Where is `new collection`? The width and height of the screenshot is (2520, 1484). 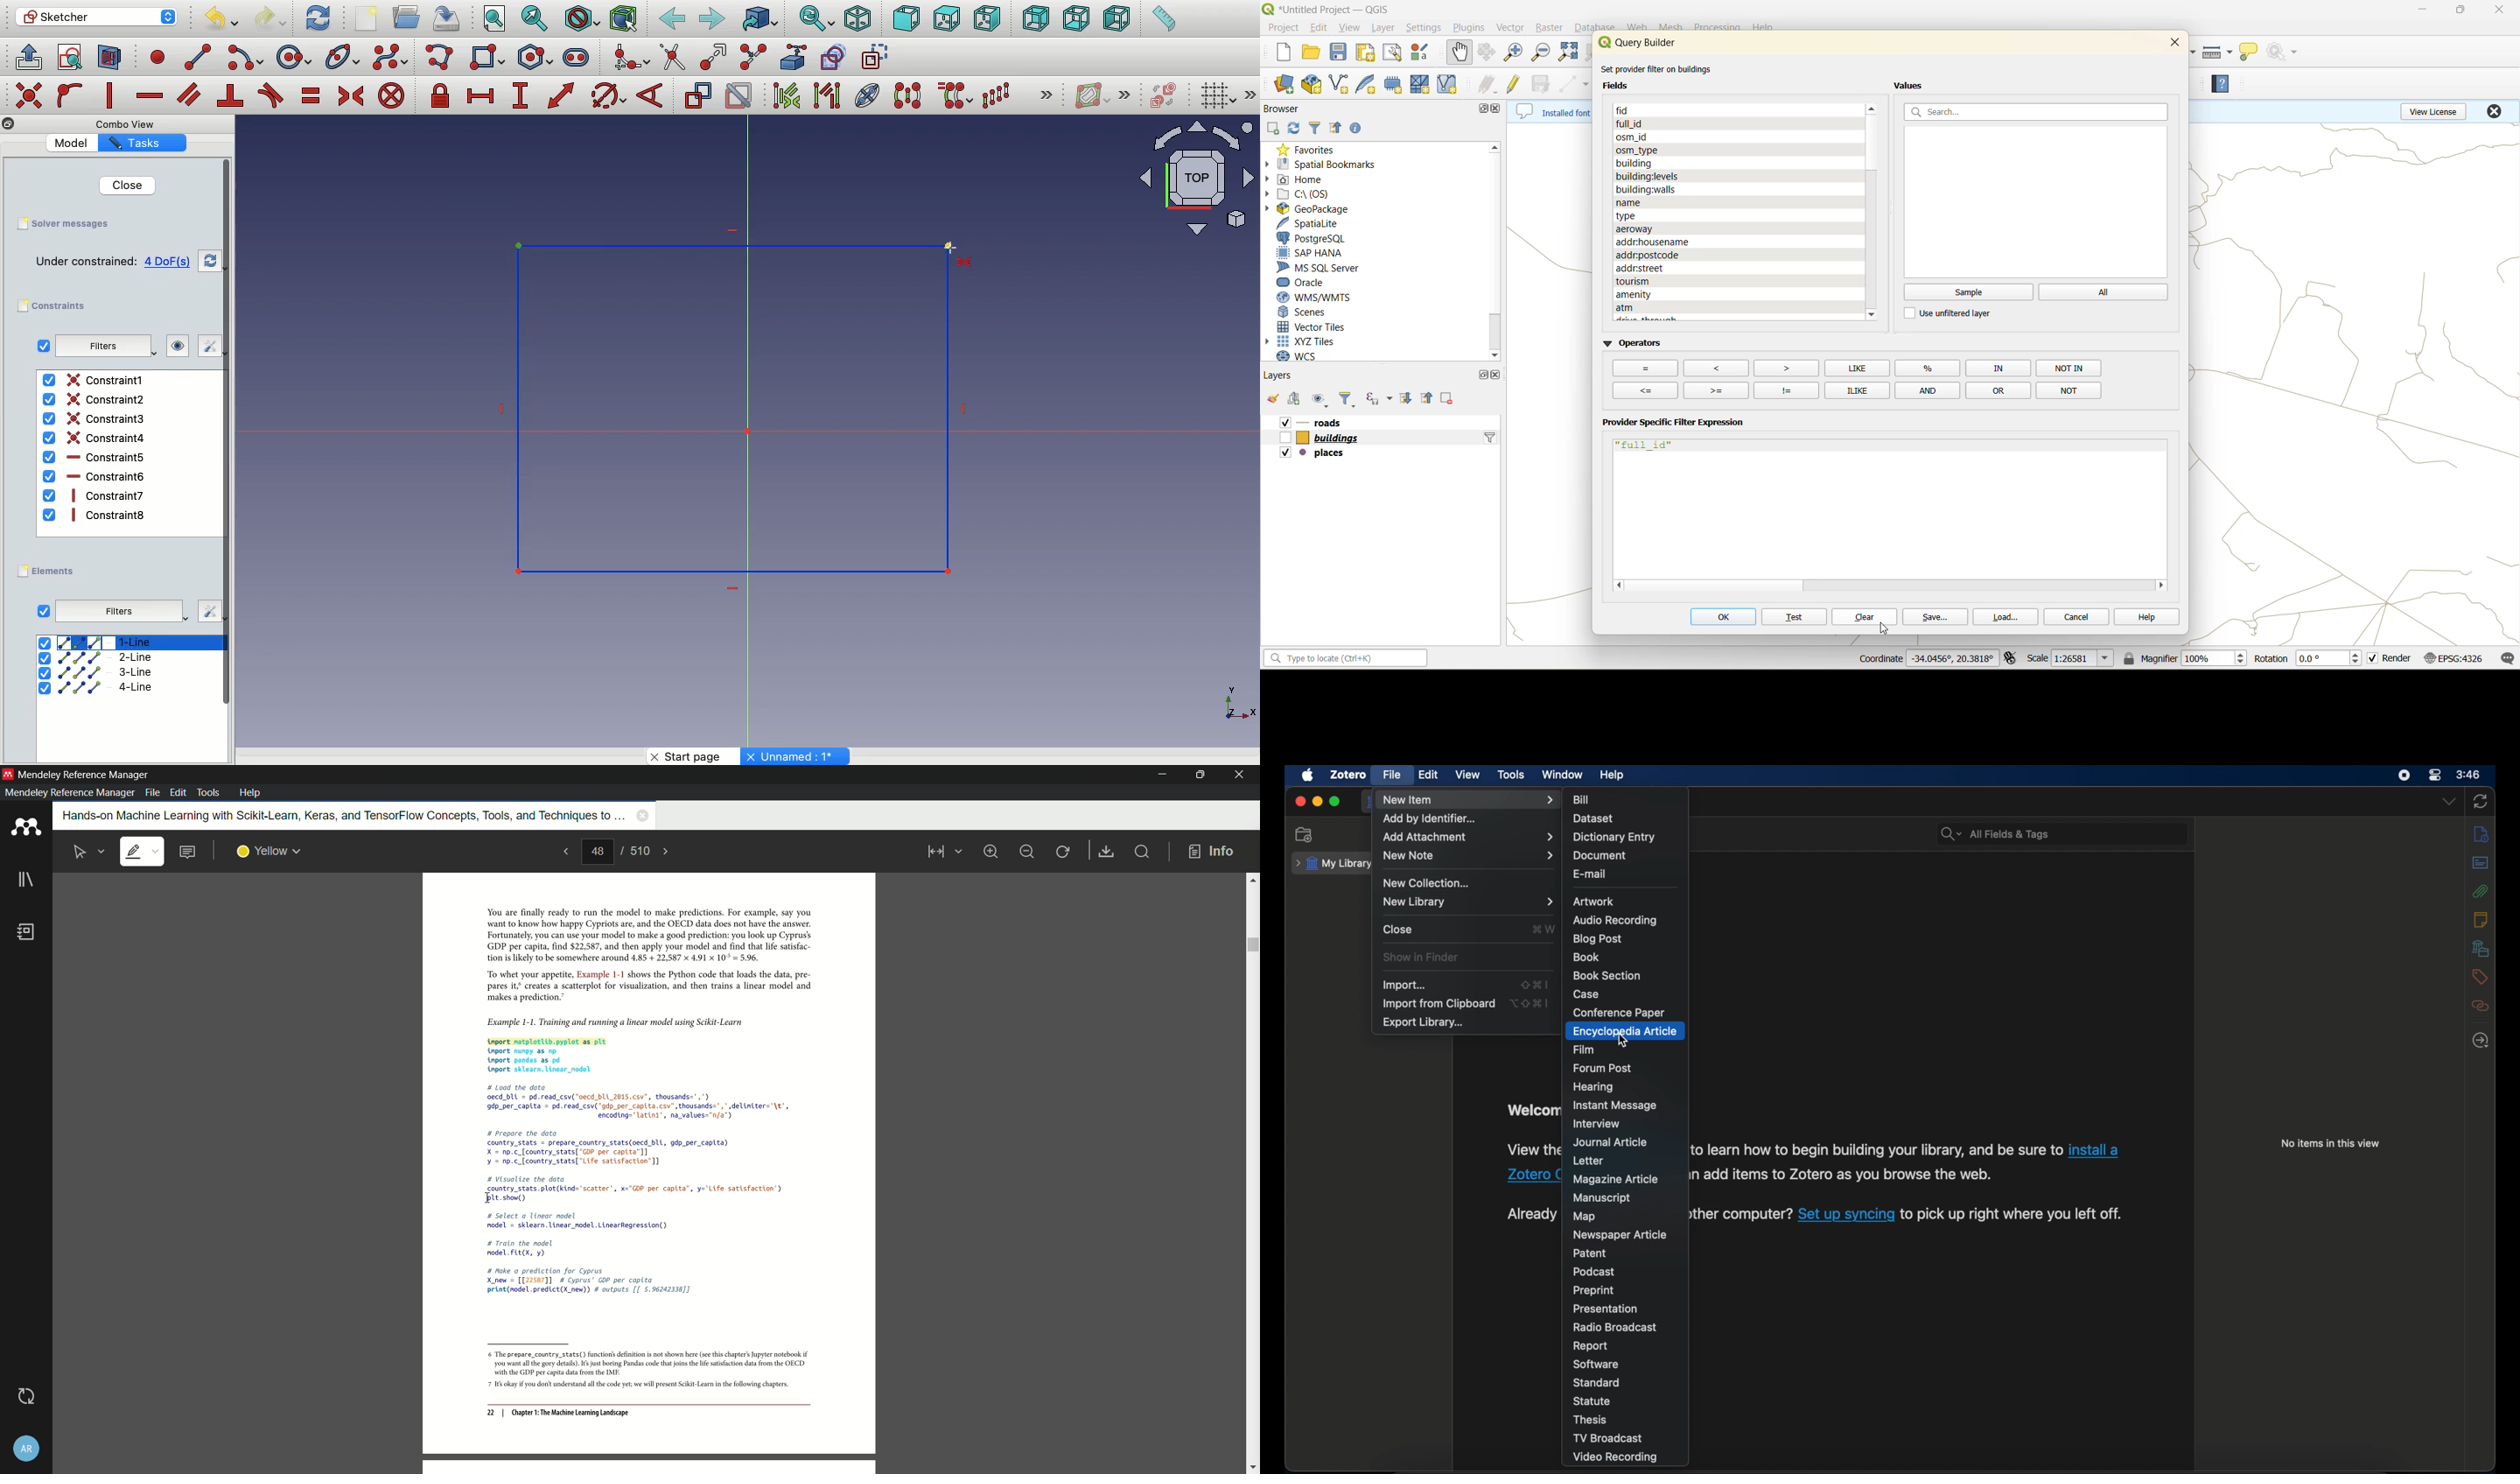
new collection is located at coordinates (1305, 835).